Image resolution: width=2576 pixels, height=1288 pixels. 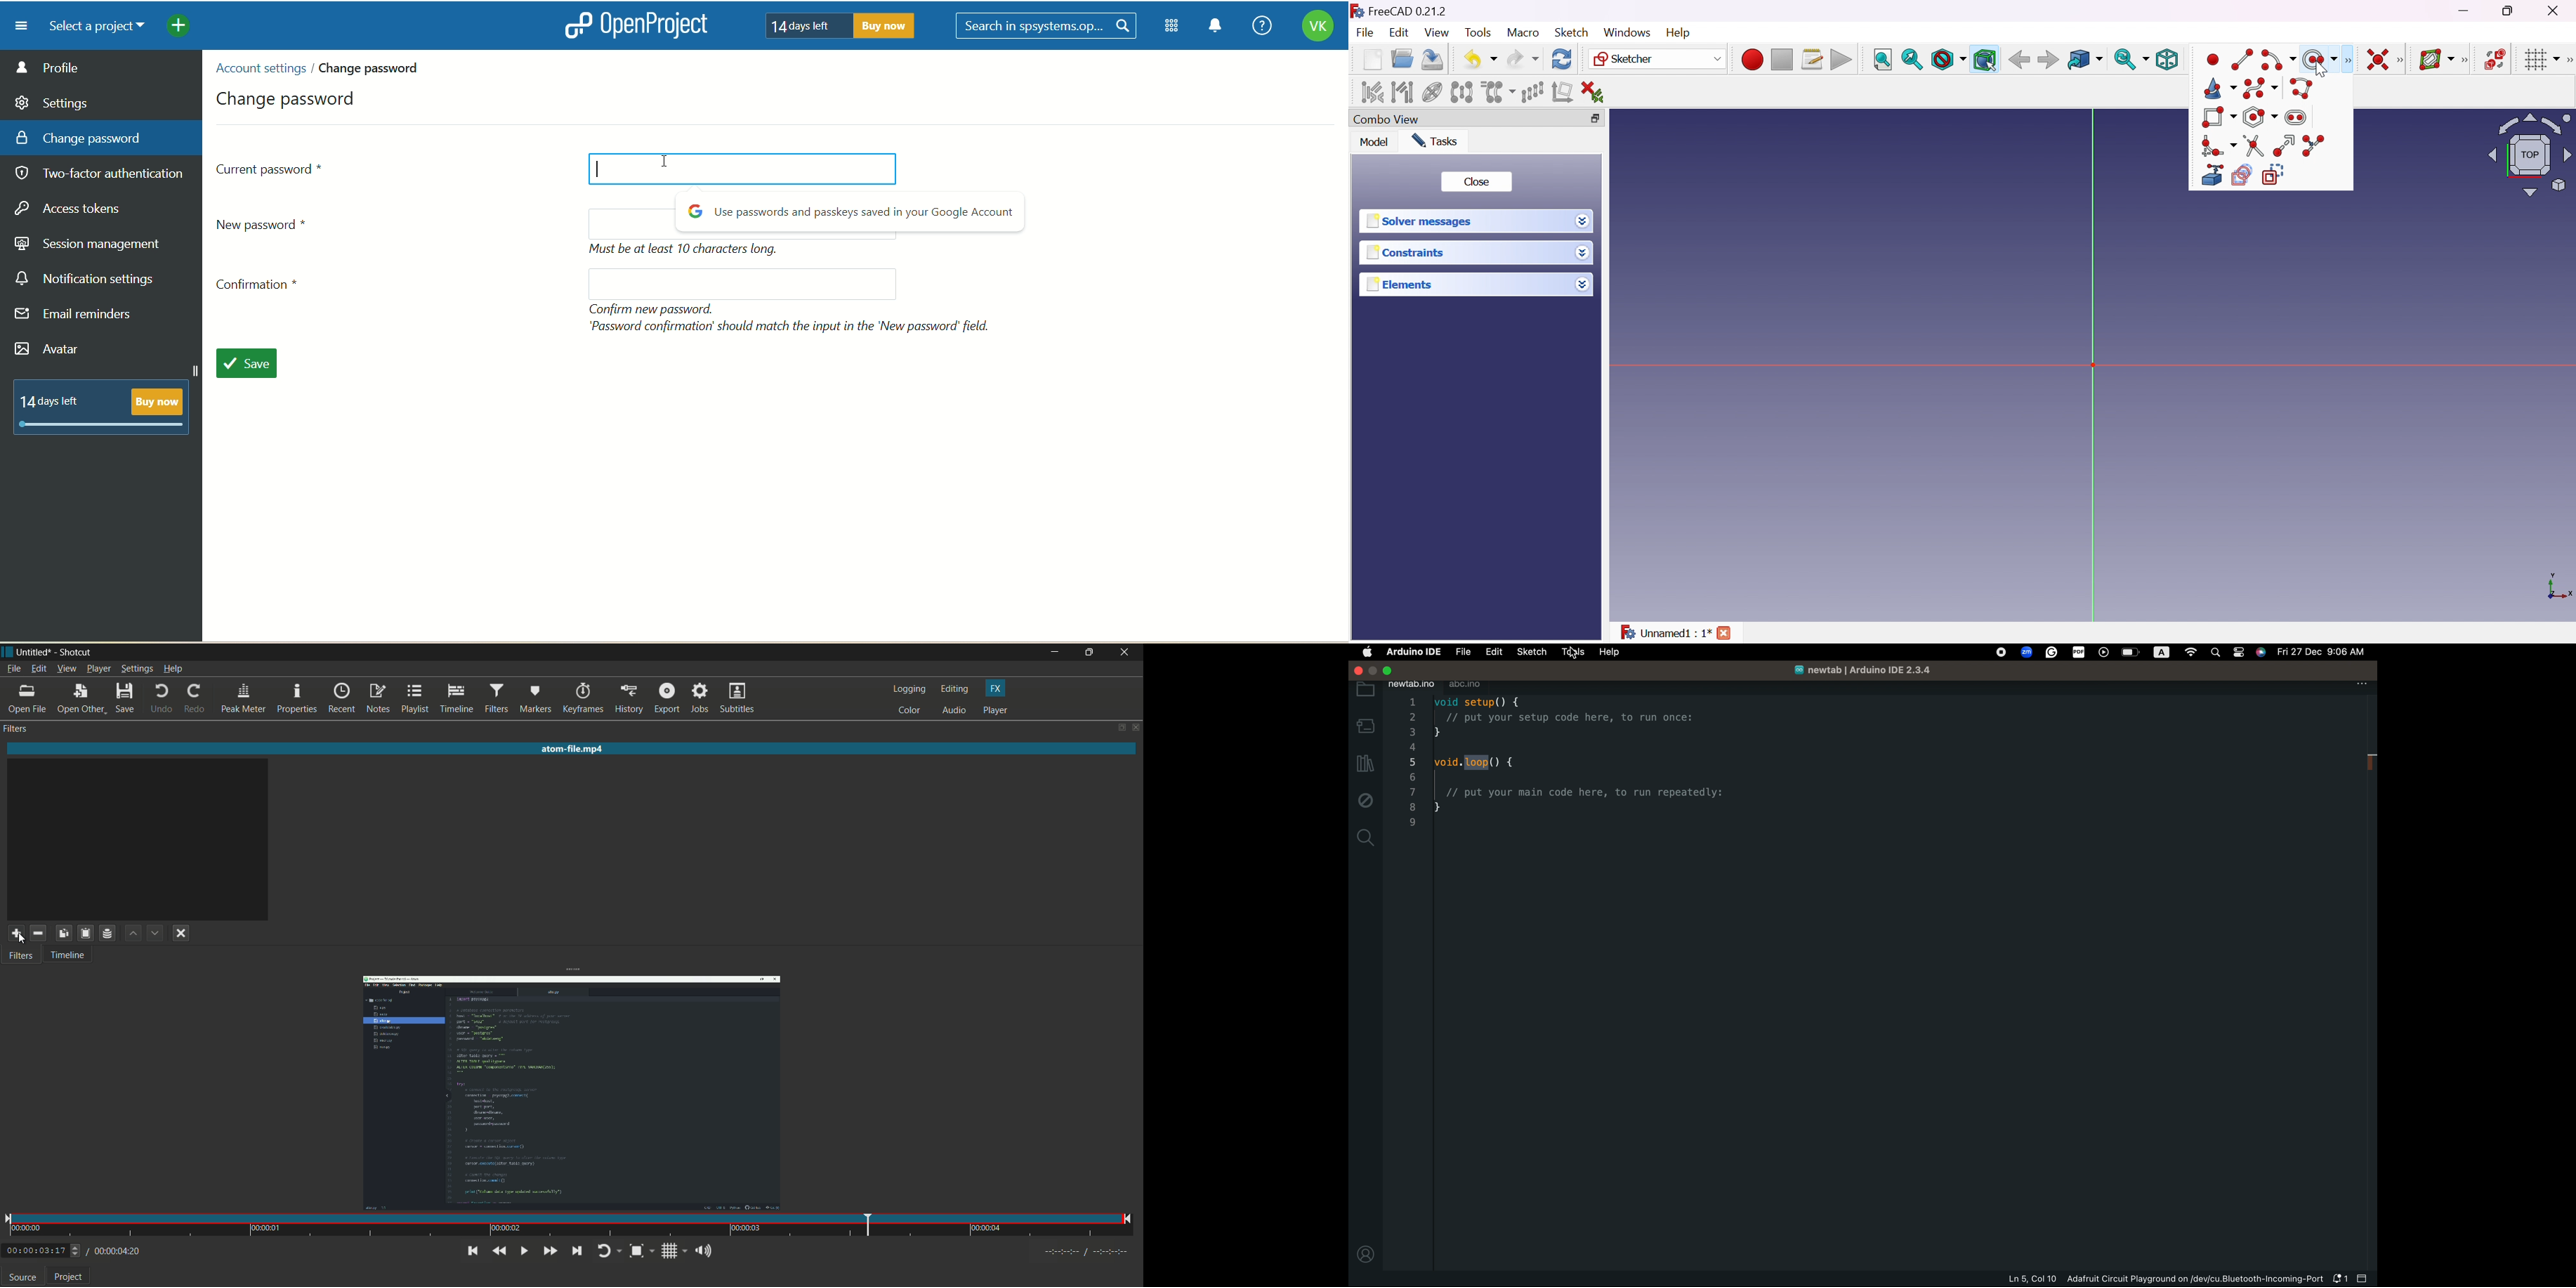 I want to click on markers, so click(x=535, y=699).